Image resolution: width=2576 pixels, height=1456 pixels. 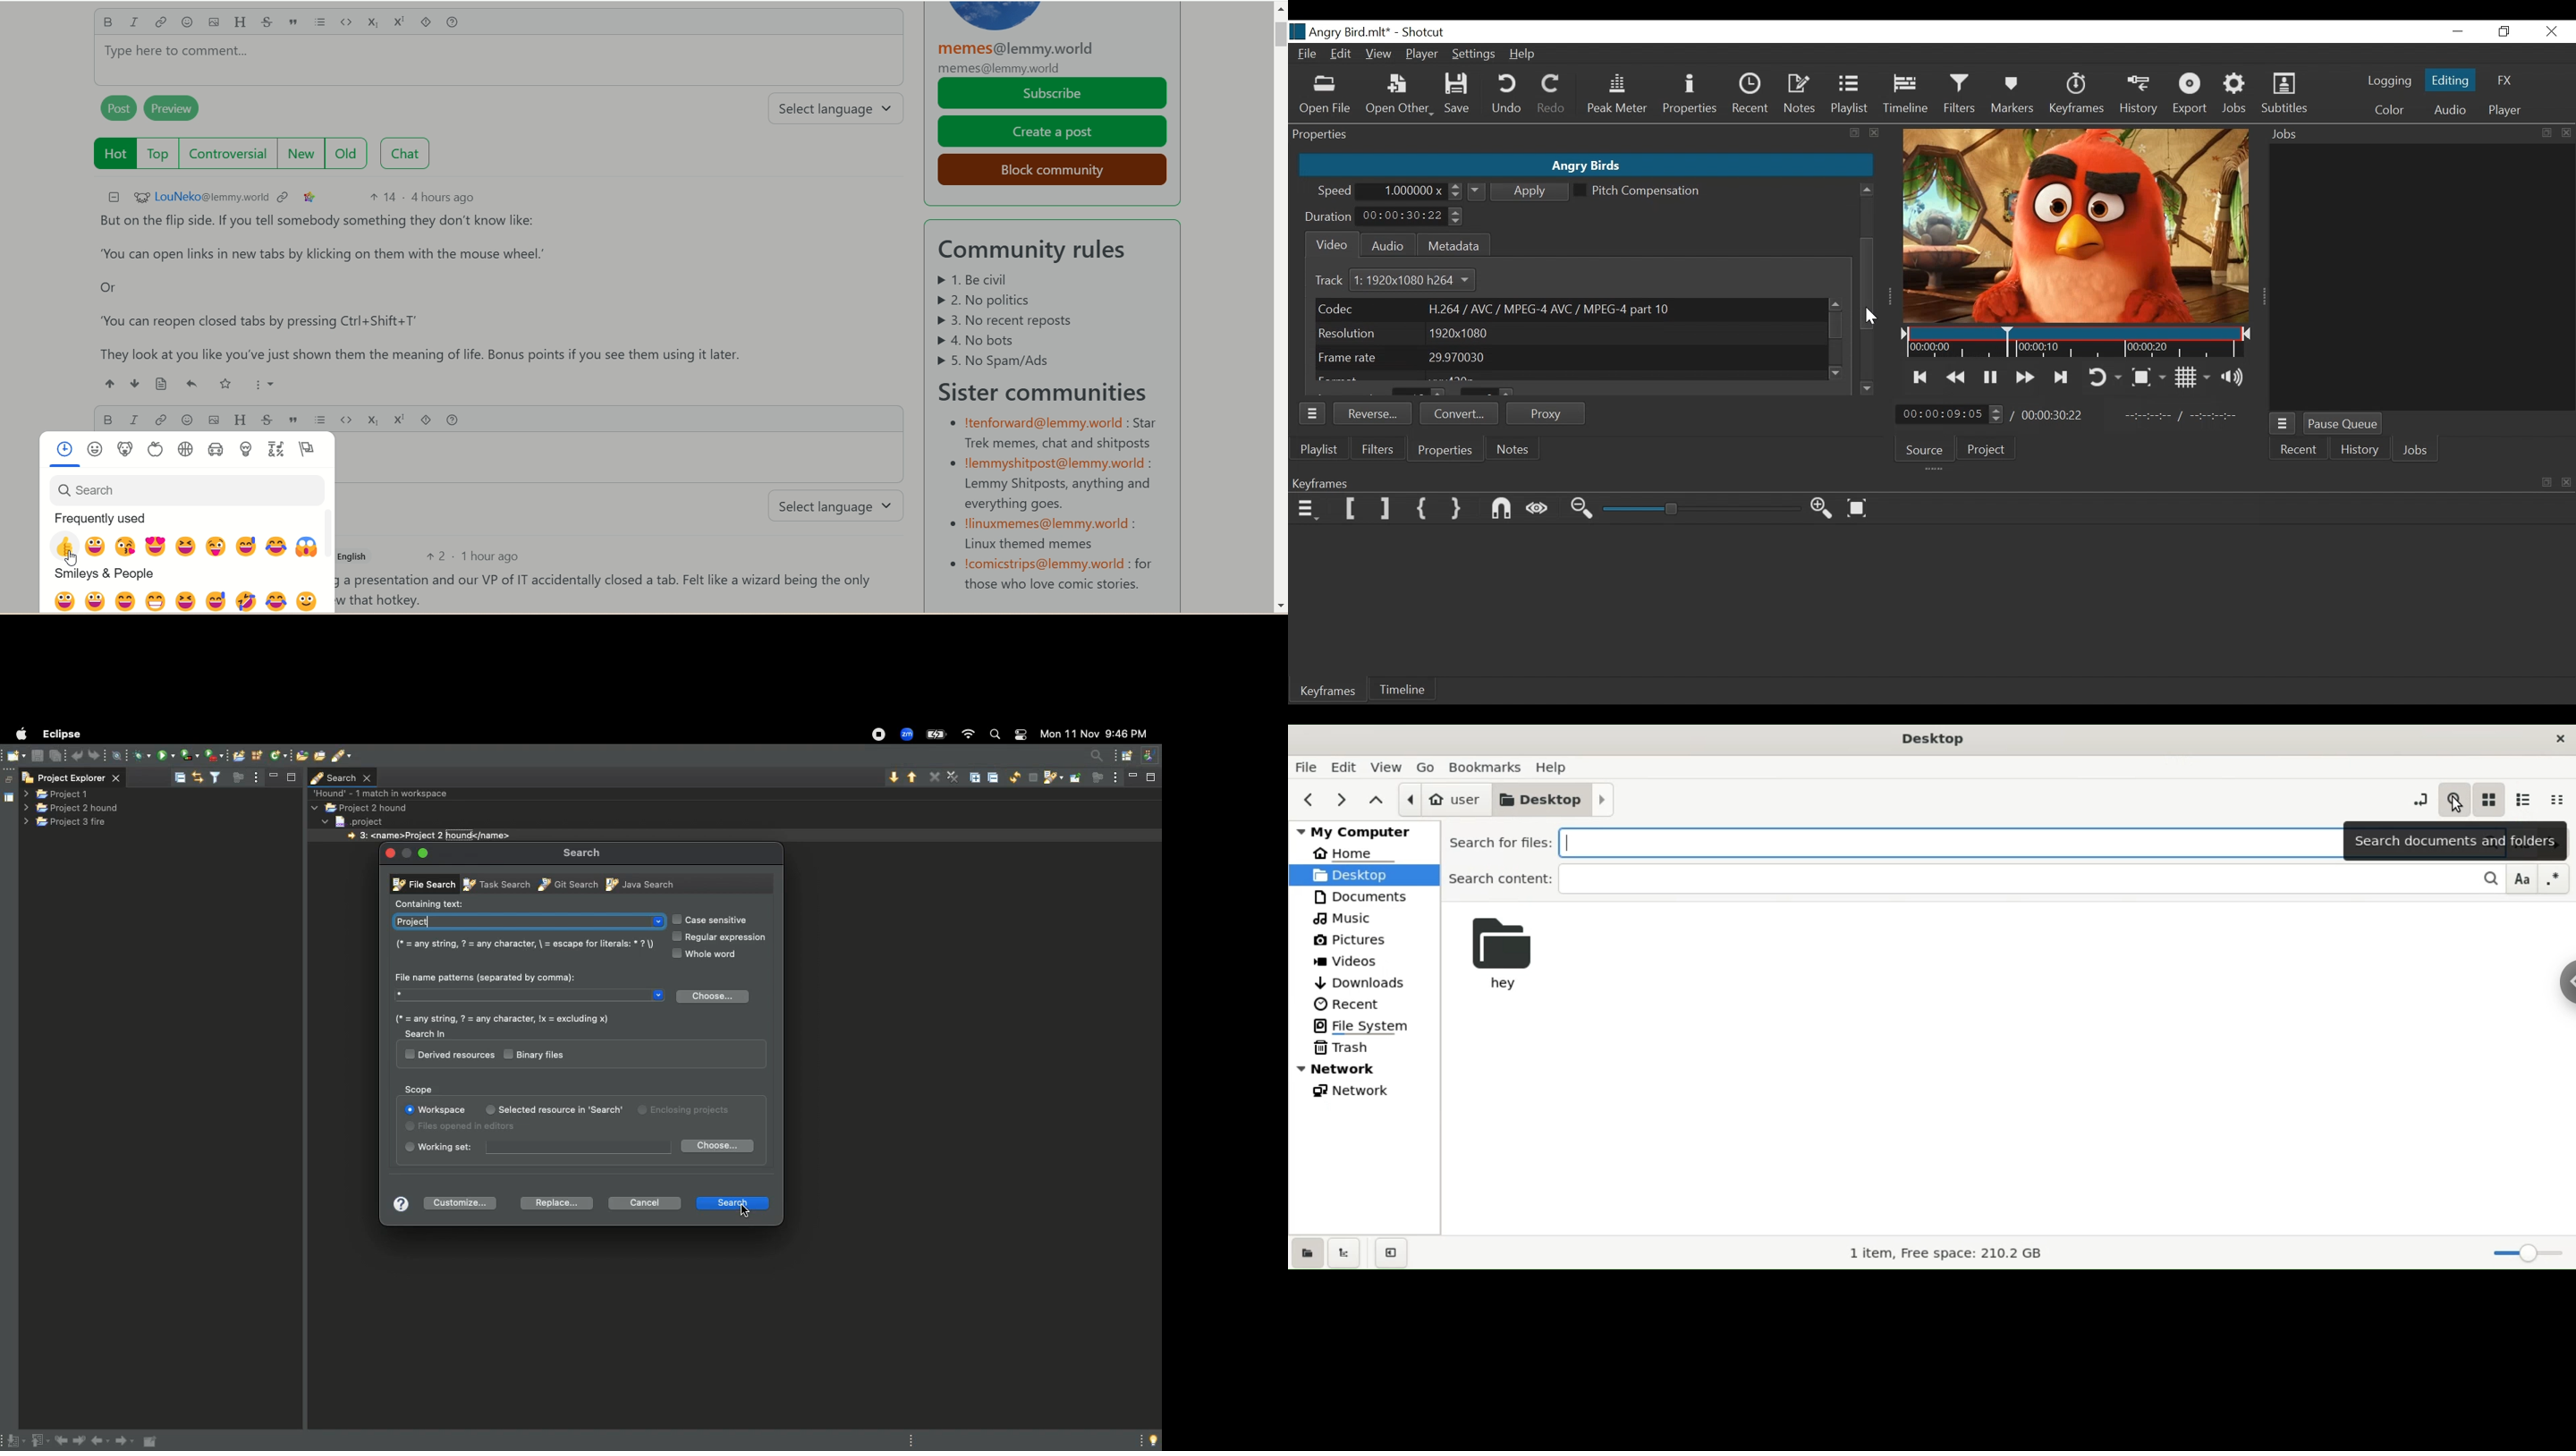 I want to click on sidebar, so click(x=2555, y=989).